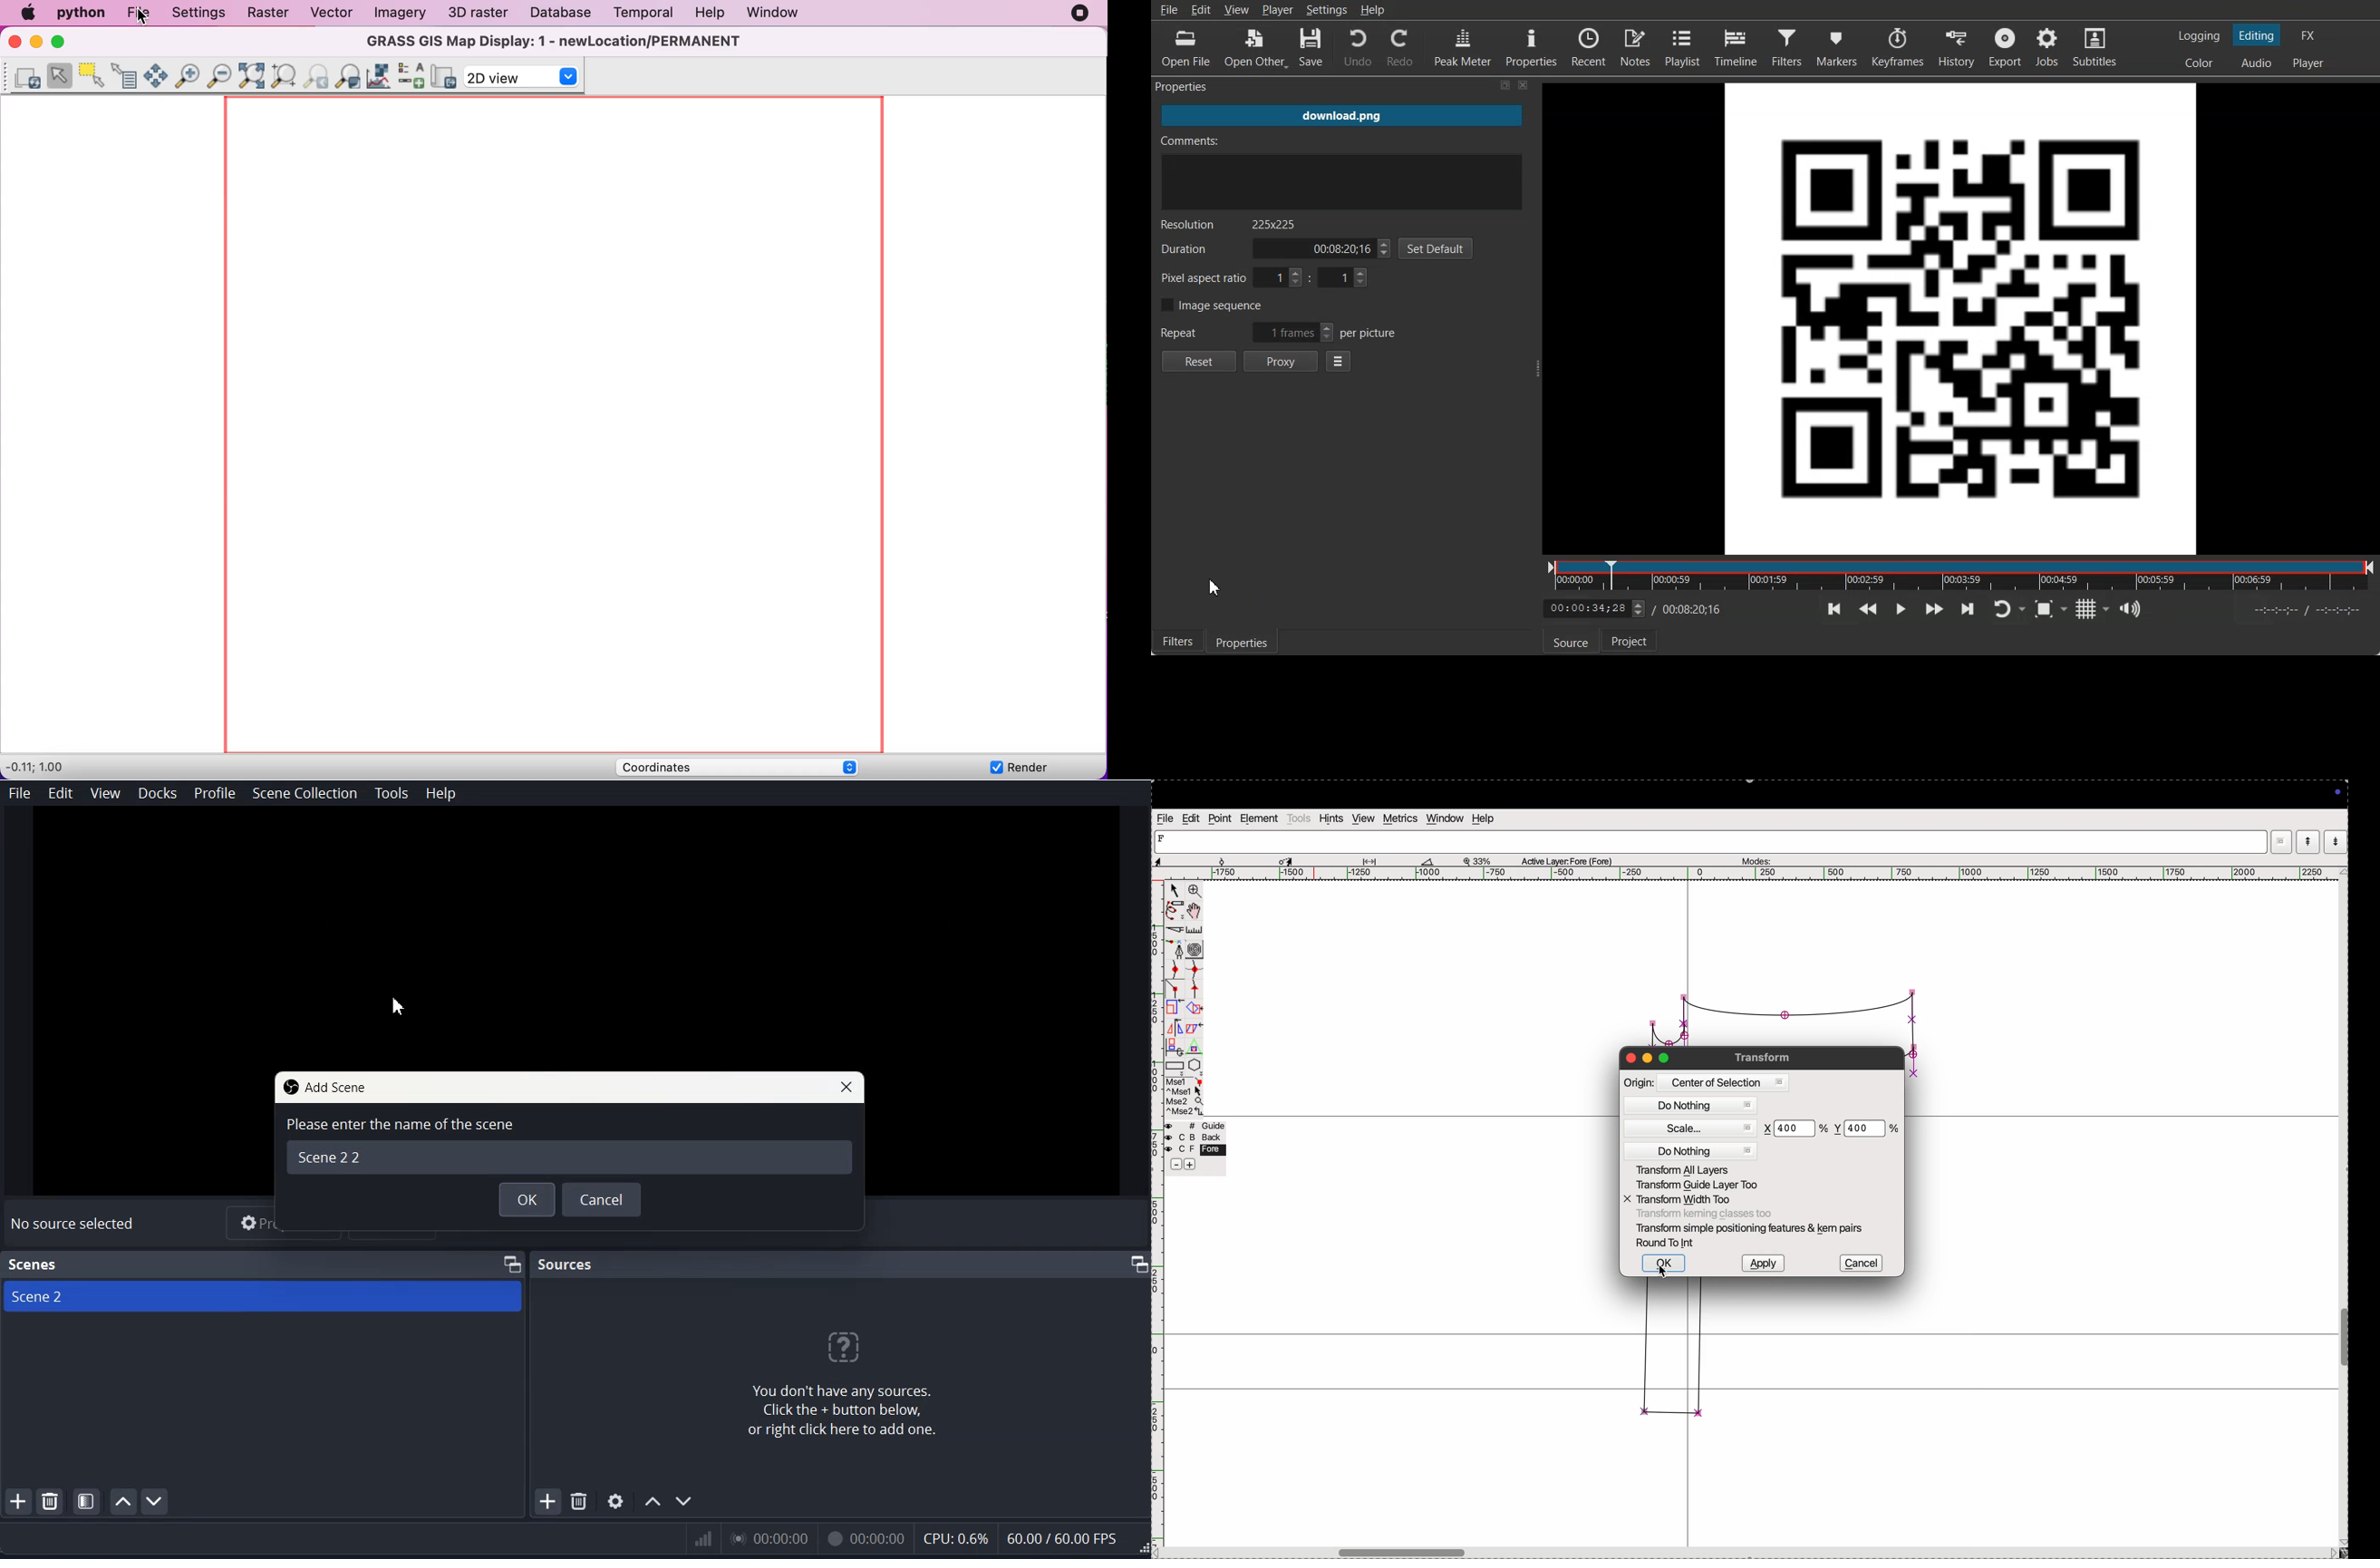  I want to click on Switch to Color layout, so click(2197, 63).